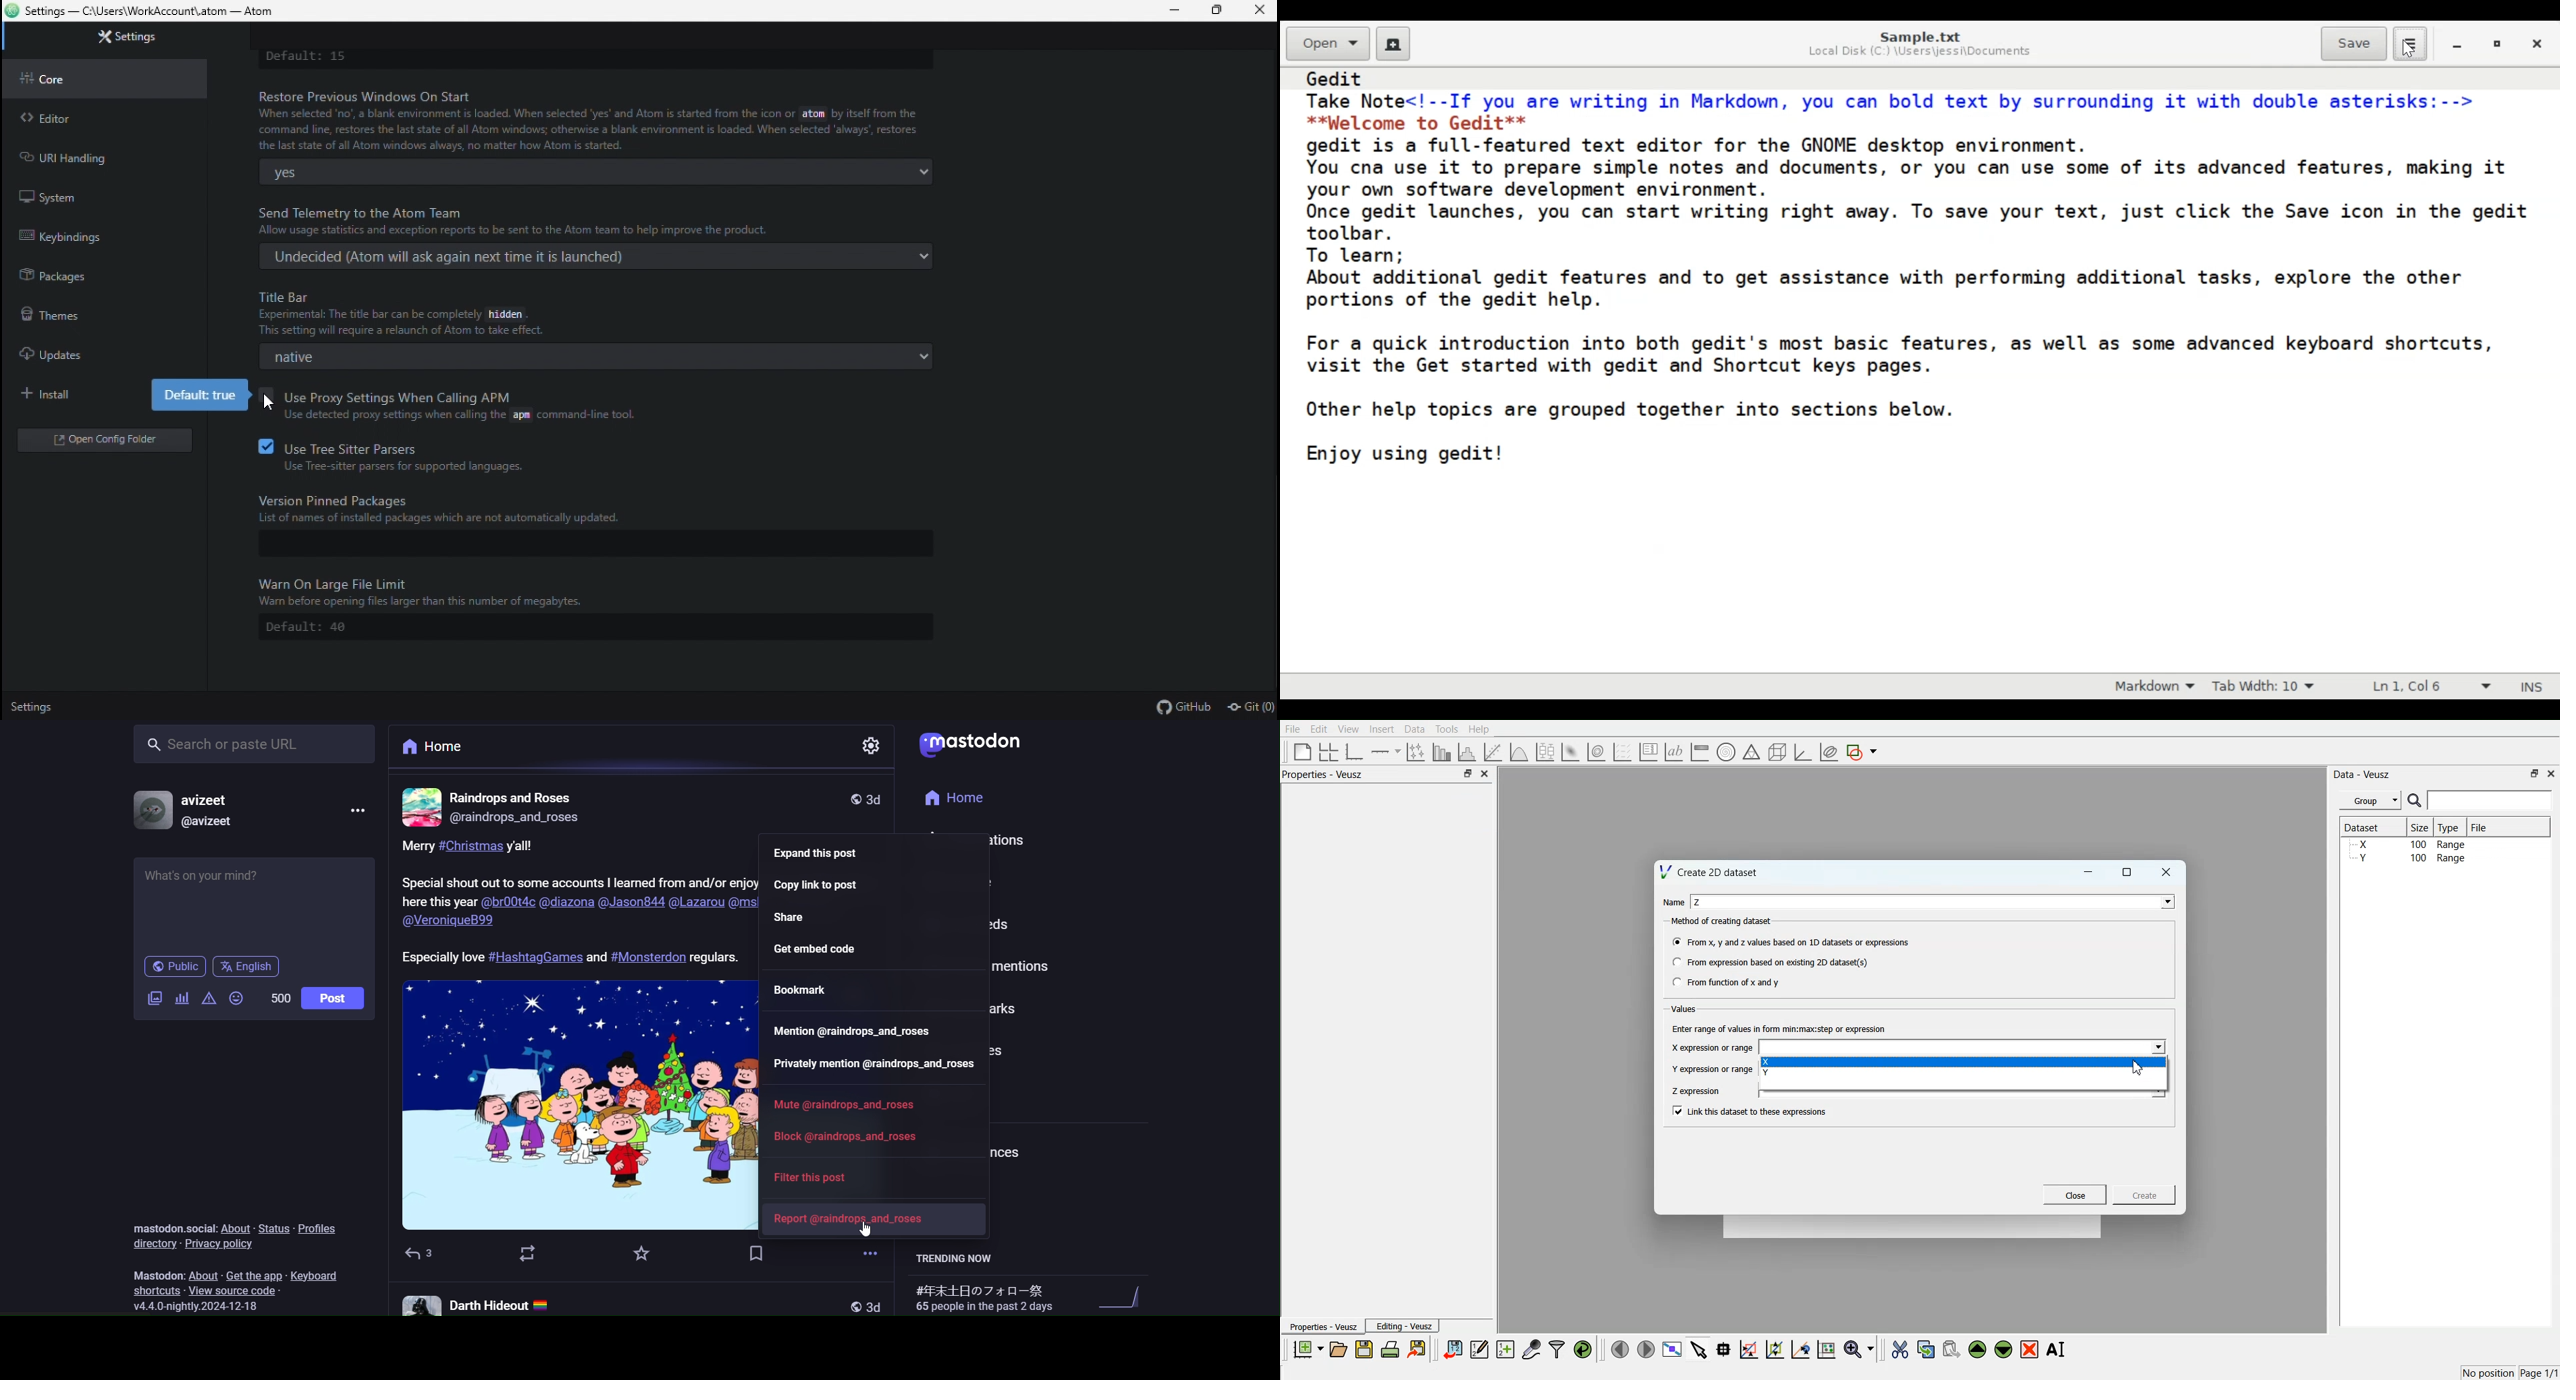  Describe the element at coordinates (881, 800) in the screenshot. I see `last modified` at that location.